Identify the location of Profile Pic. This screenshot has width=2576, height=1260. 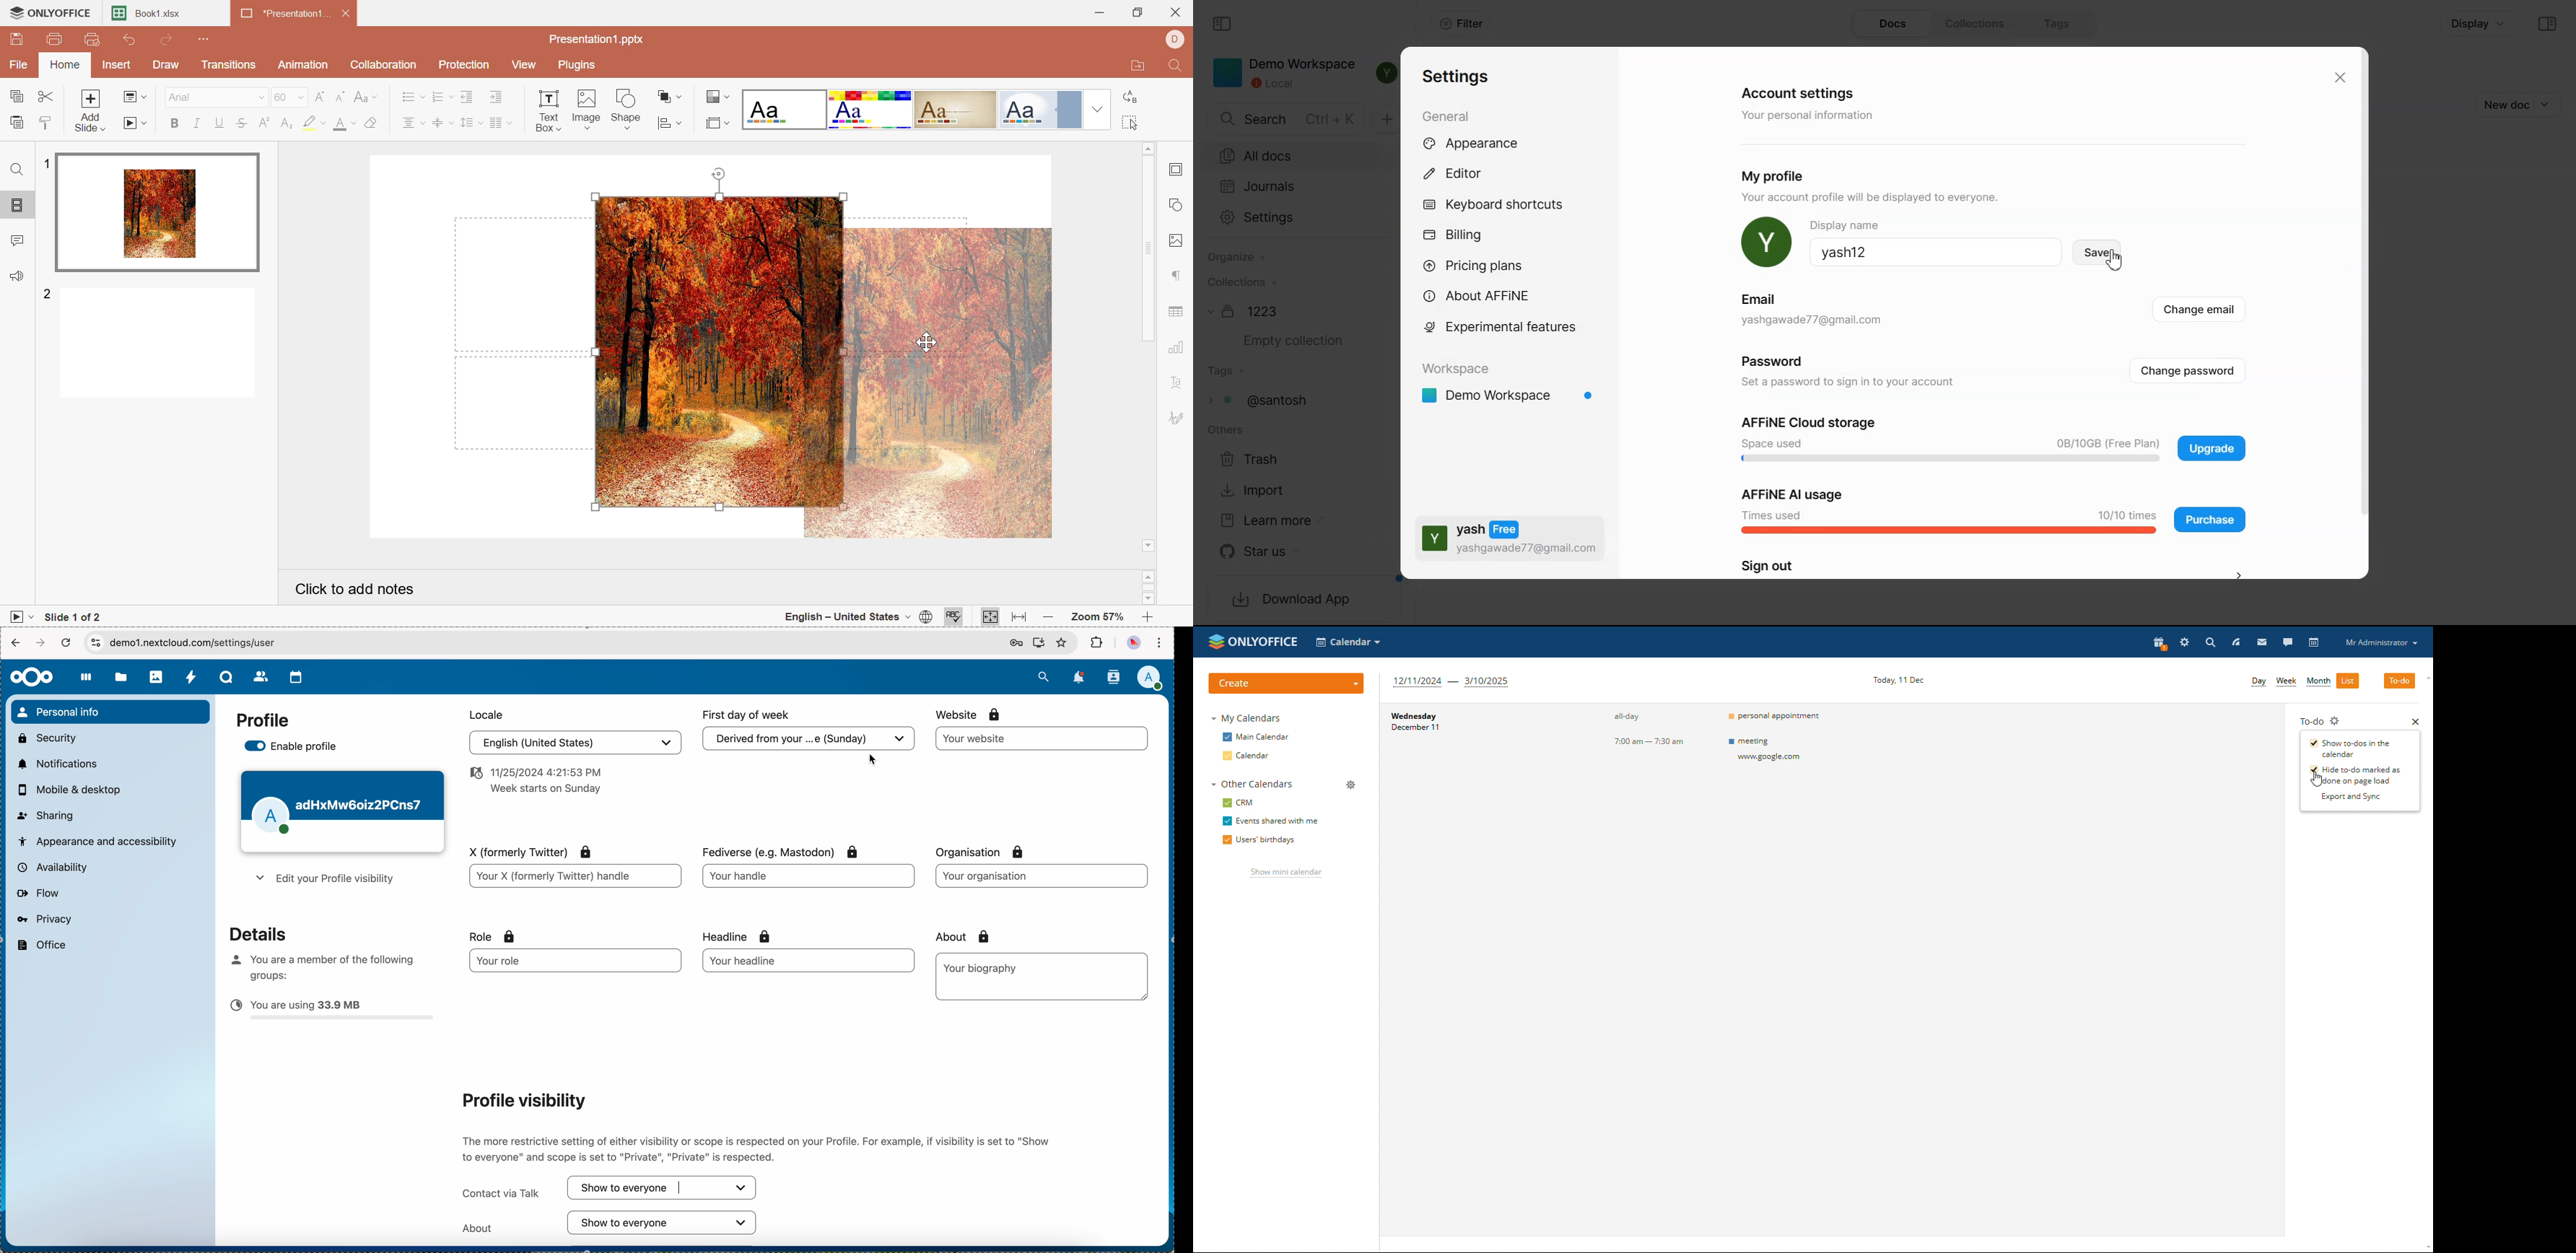
(1766, 243).